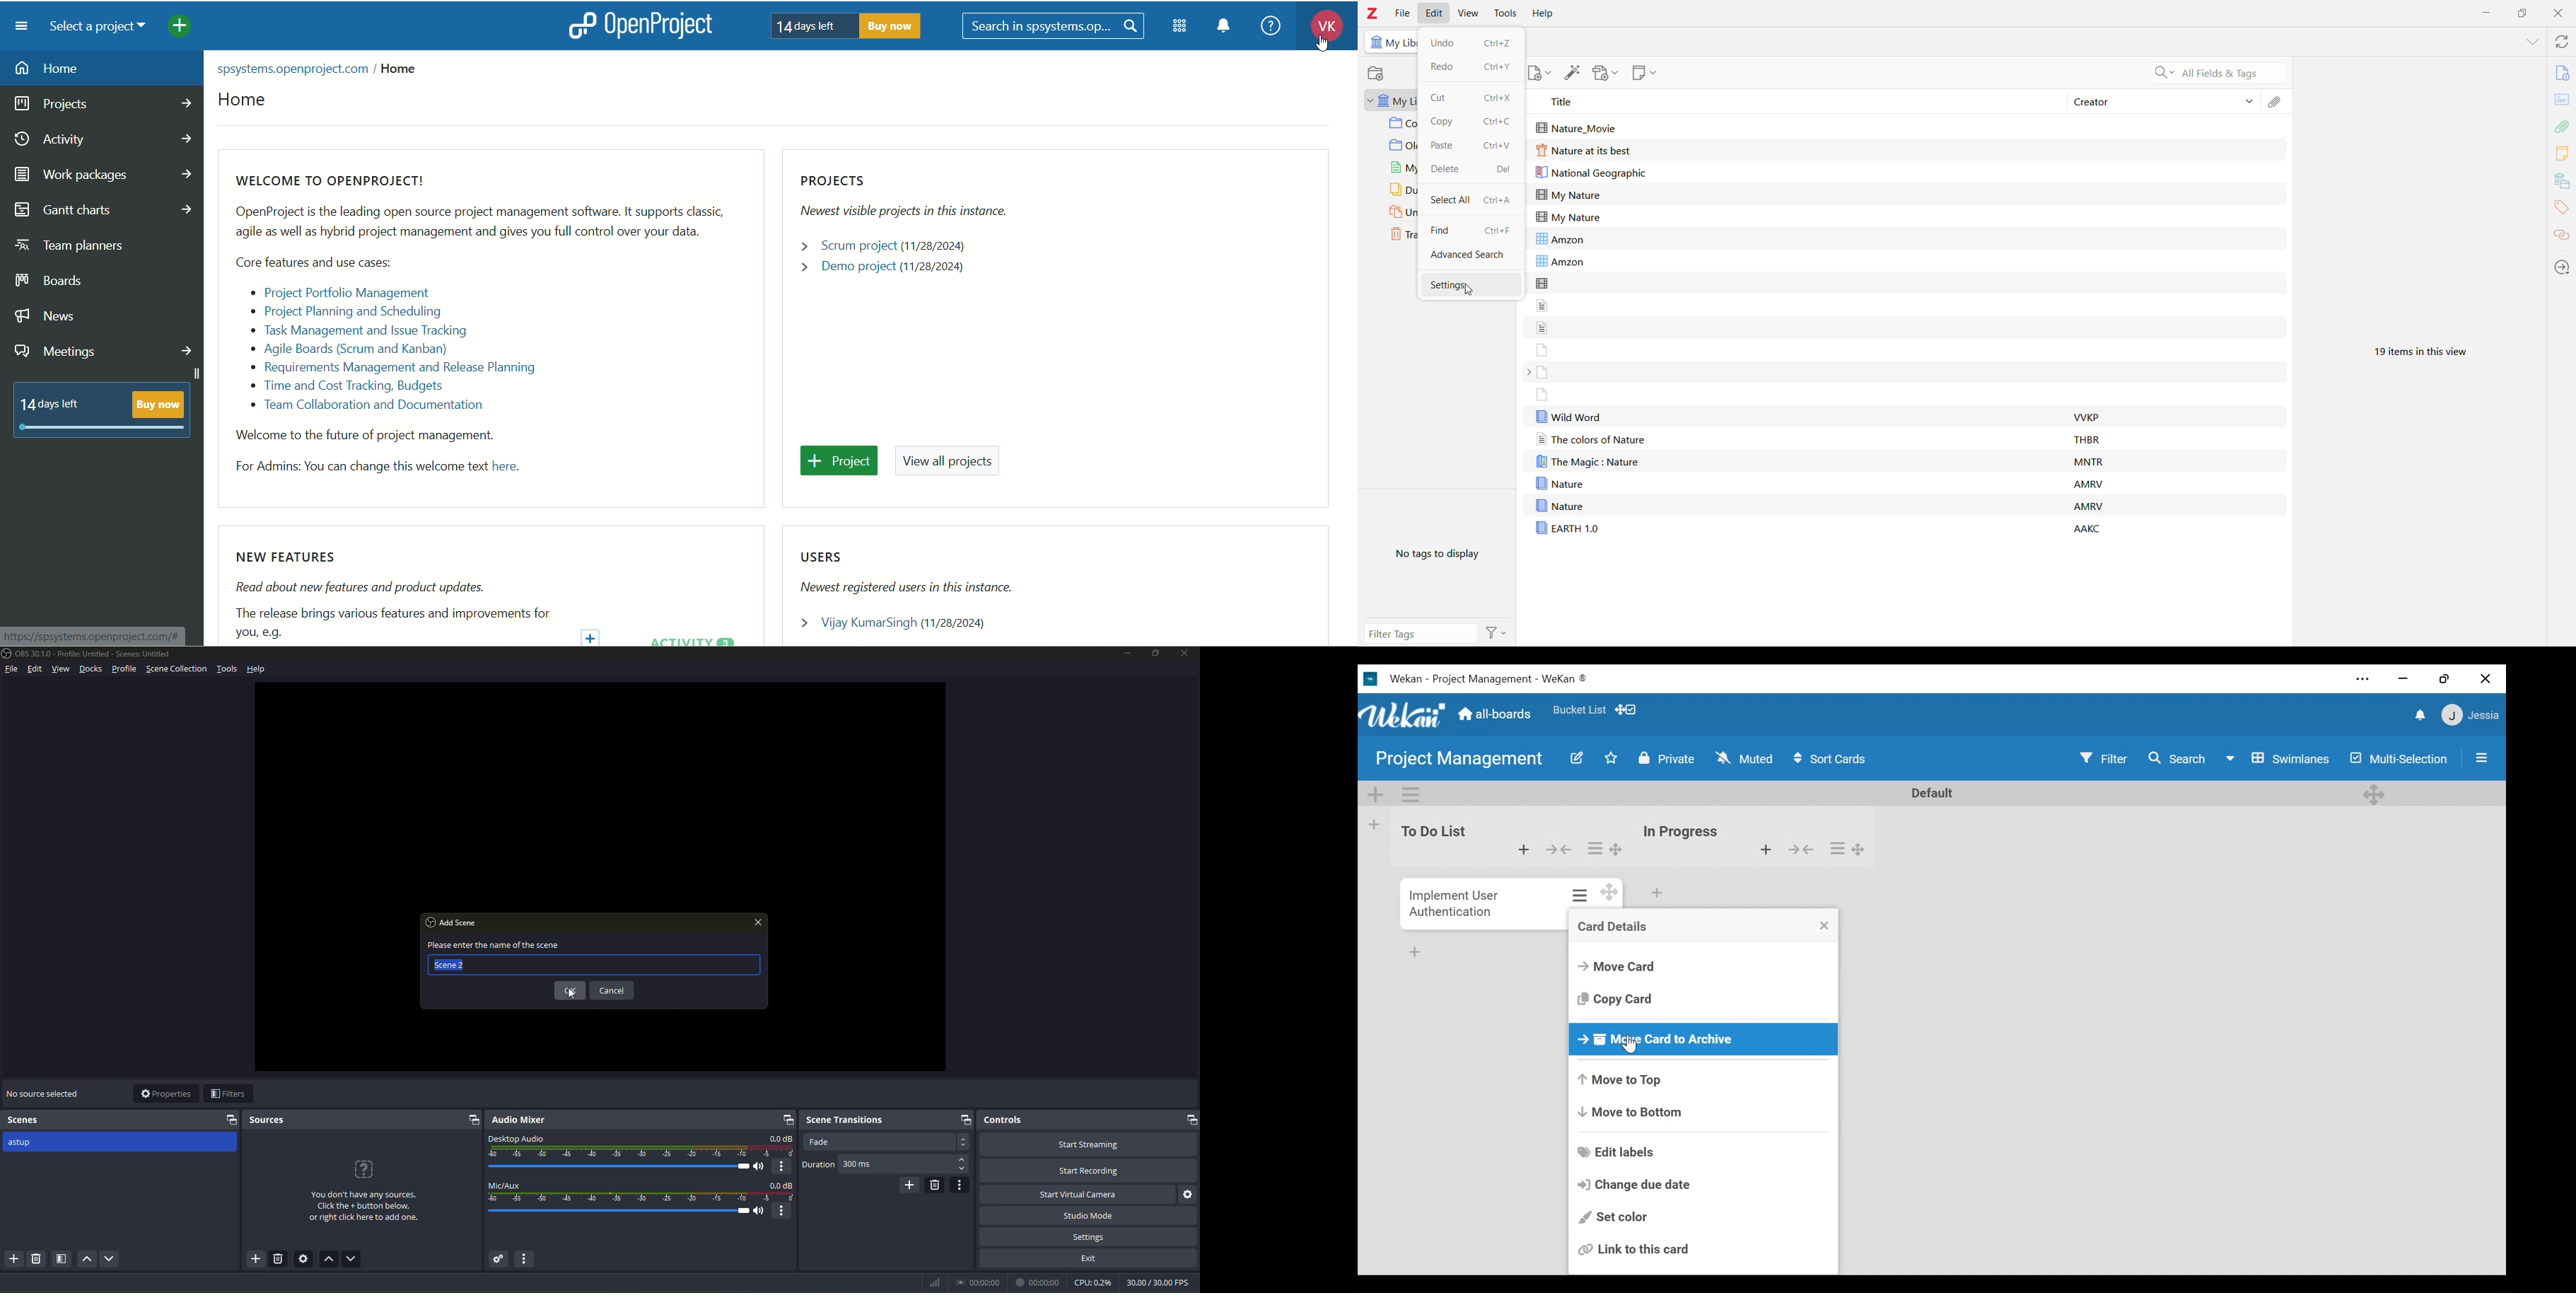 Image resolution: width=2576 pixels, height=1316 pixels. I want to click on cursor, so click(1319, 47).